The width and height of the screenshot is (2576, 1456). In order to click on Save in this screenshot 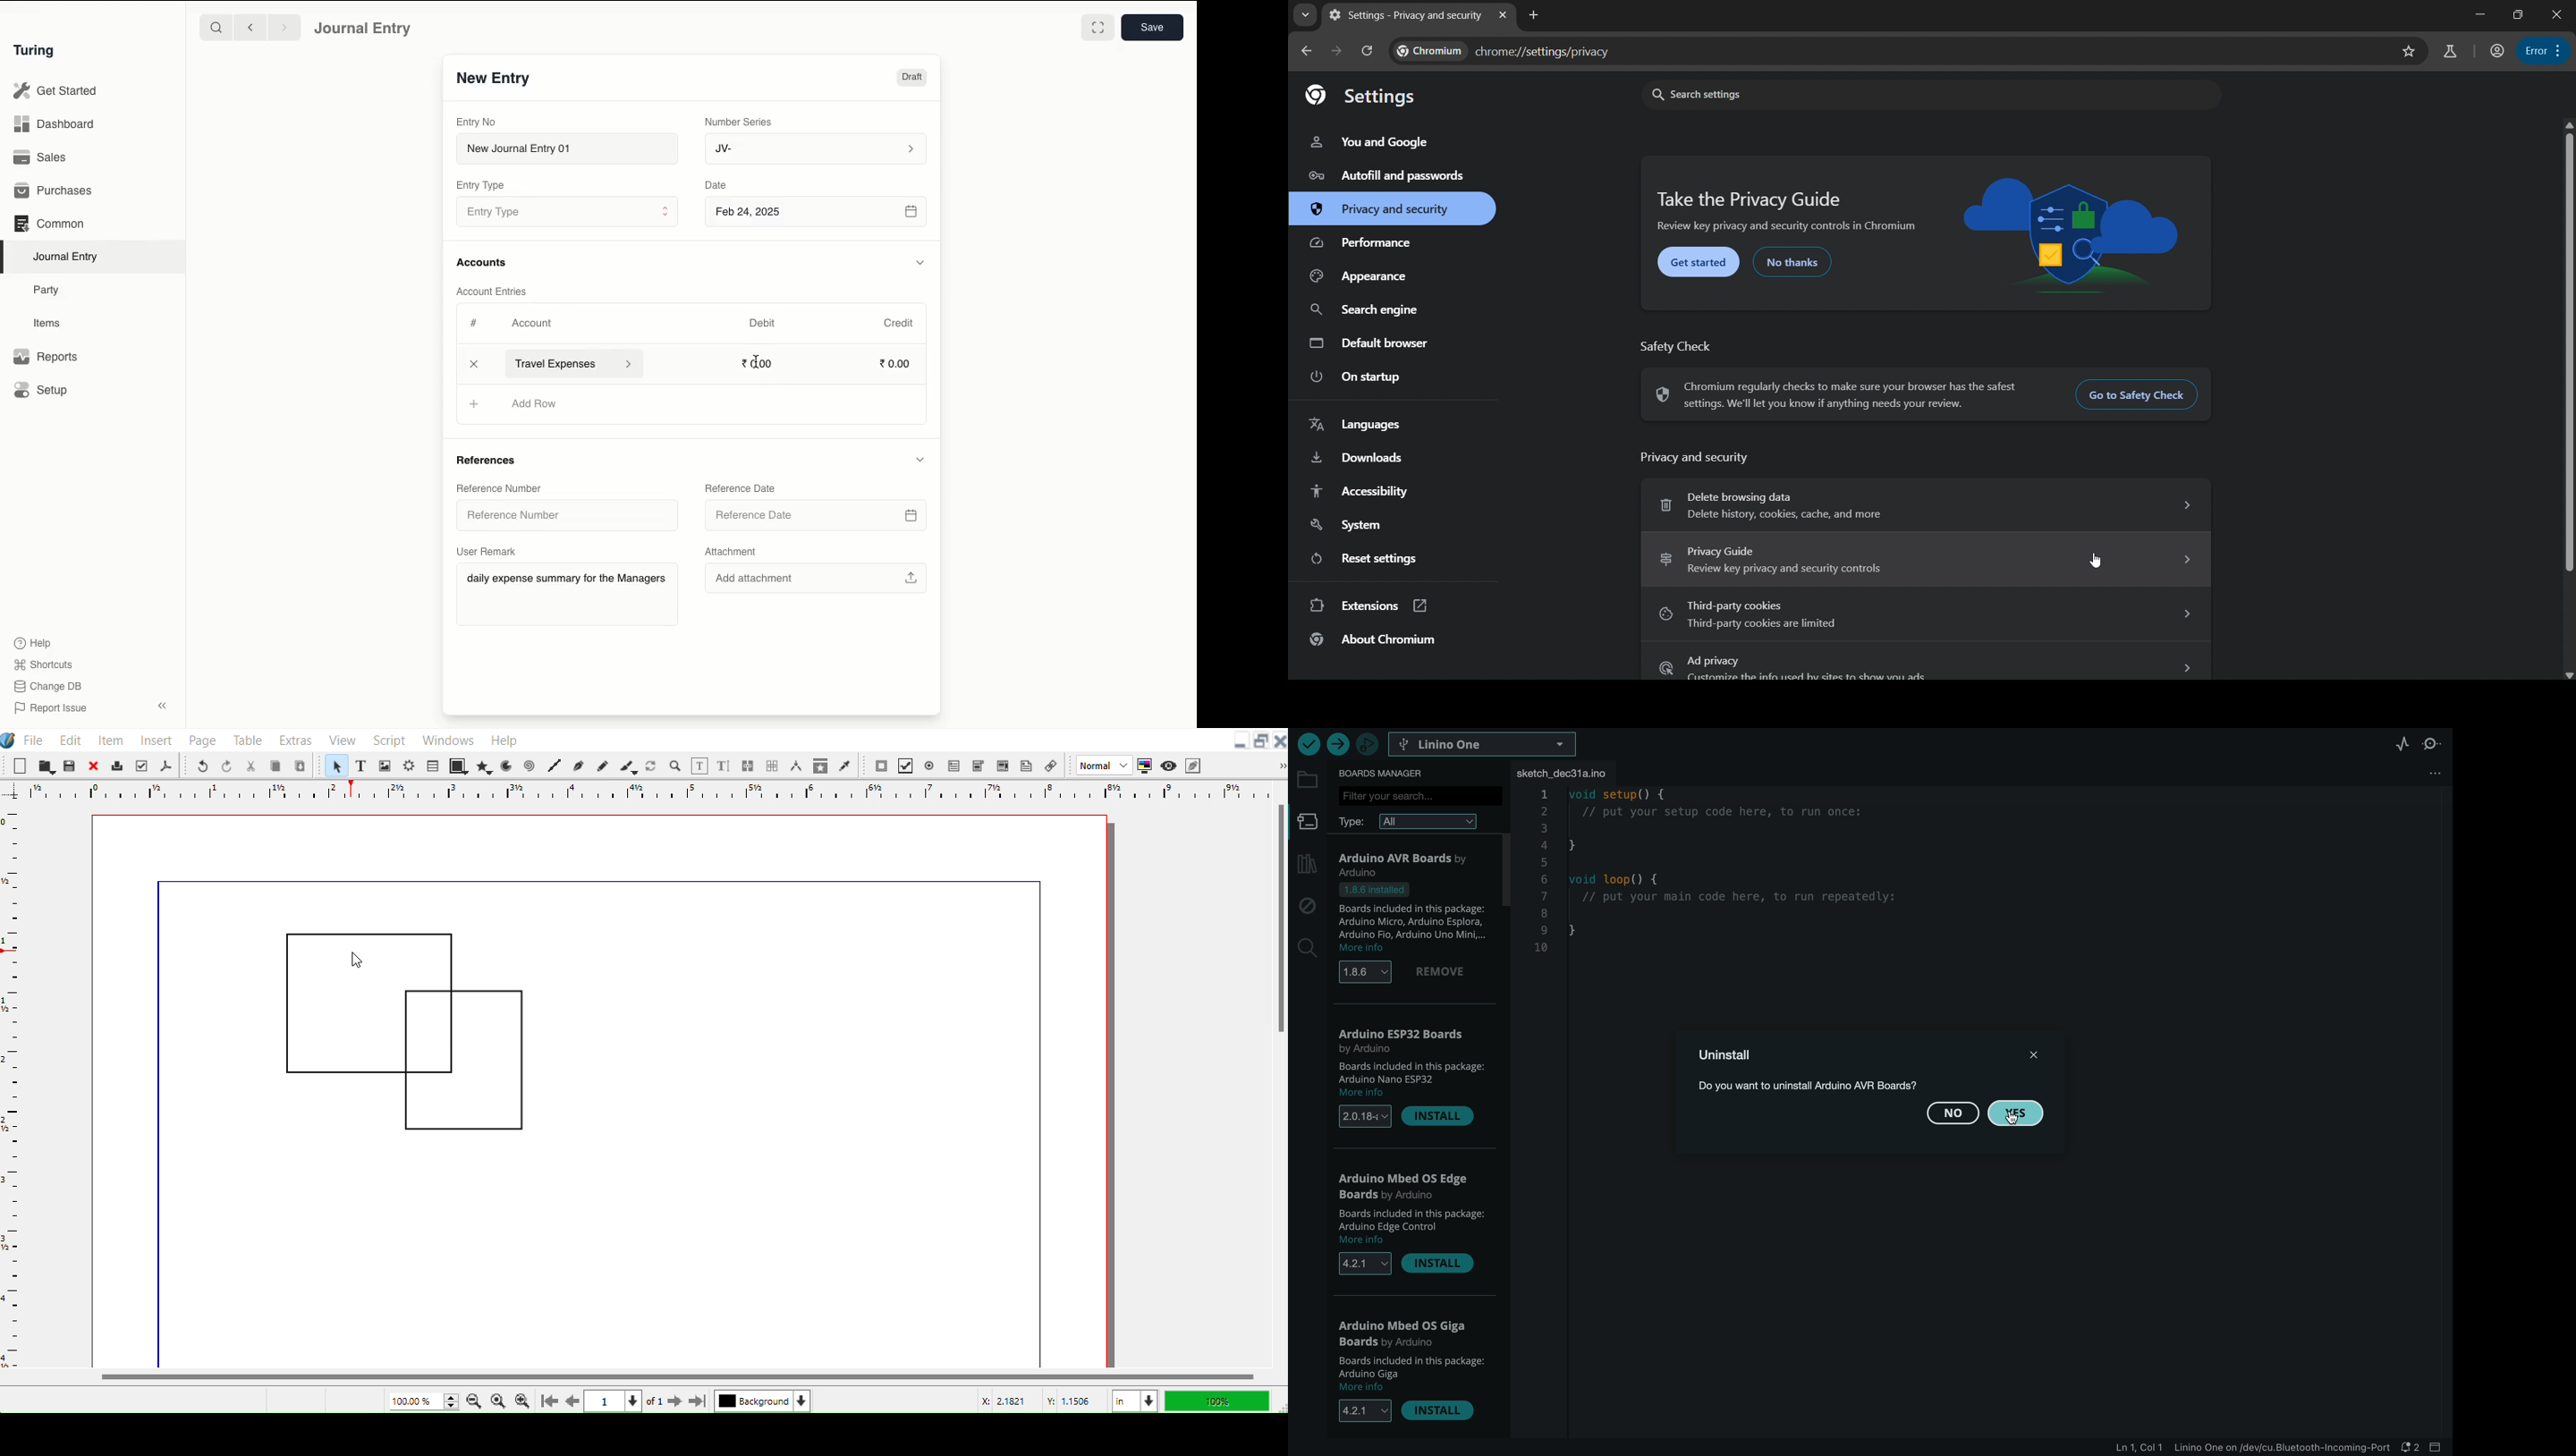, I will do `click(1153, 27)`.